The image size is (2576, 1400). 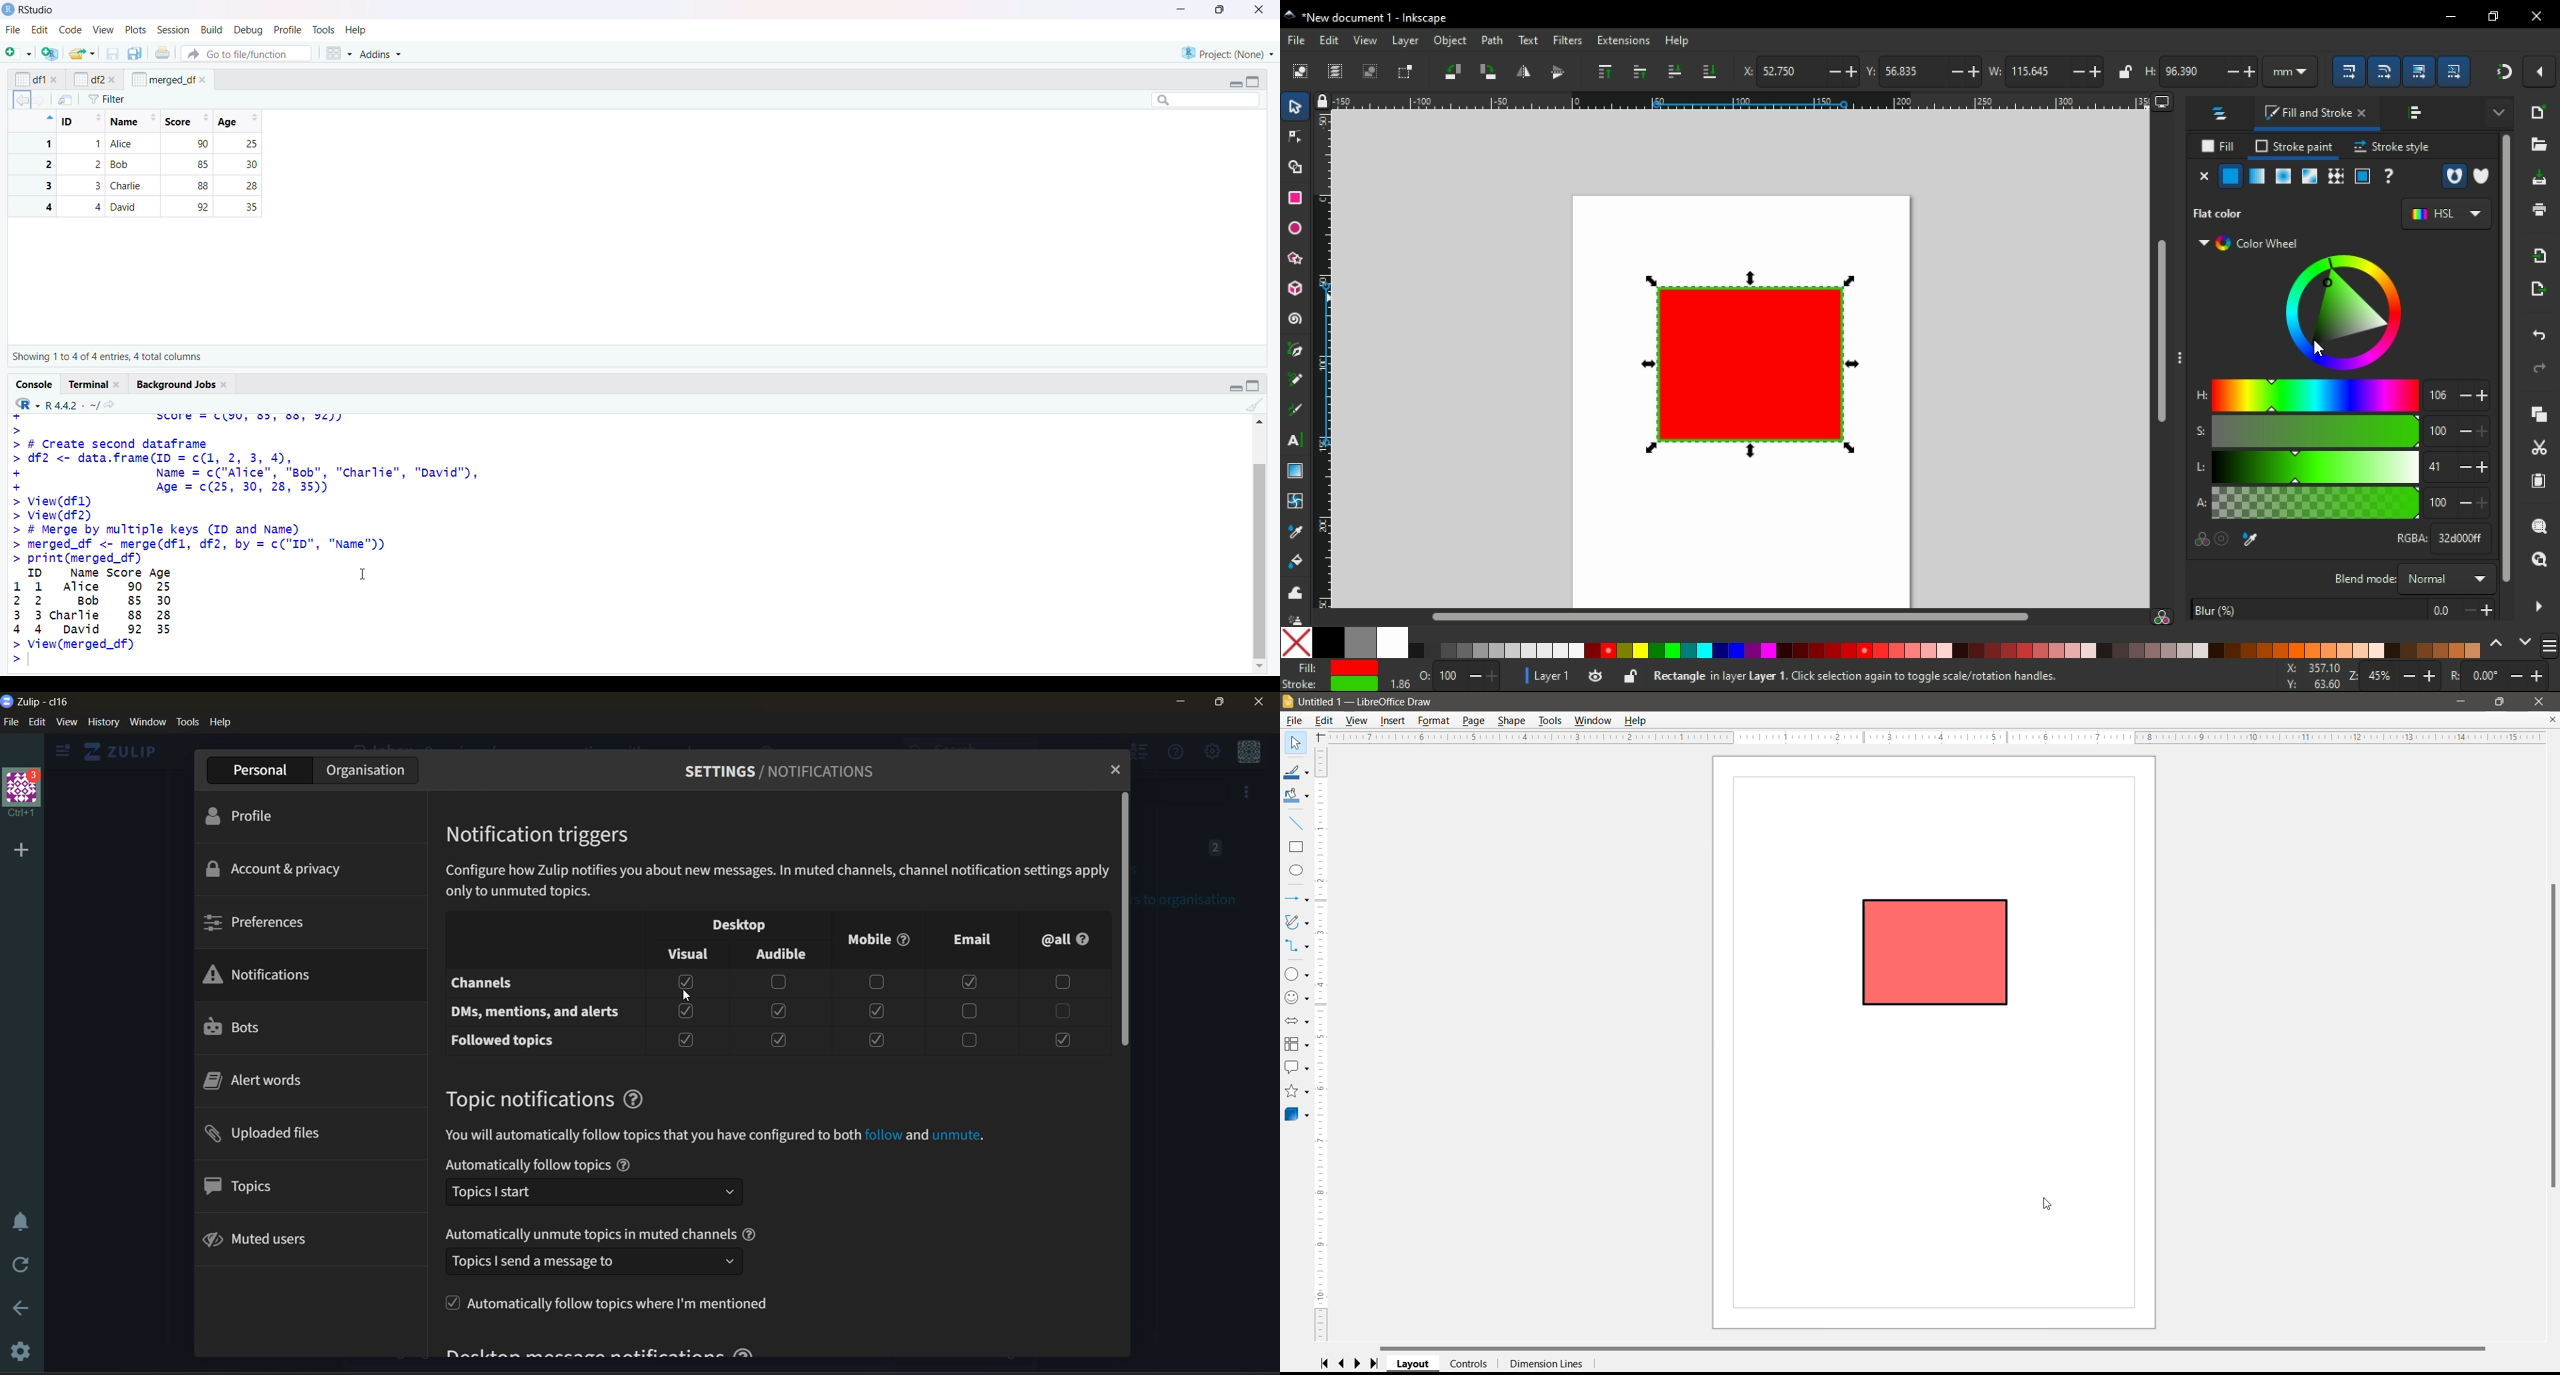 I want to click on import, so click(x=2540, y=256).